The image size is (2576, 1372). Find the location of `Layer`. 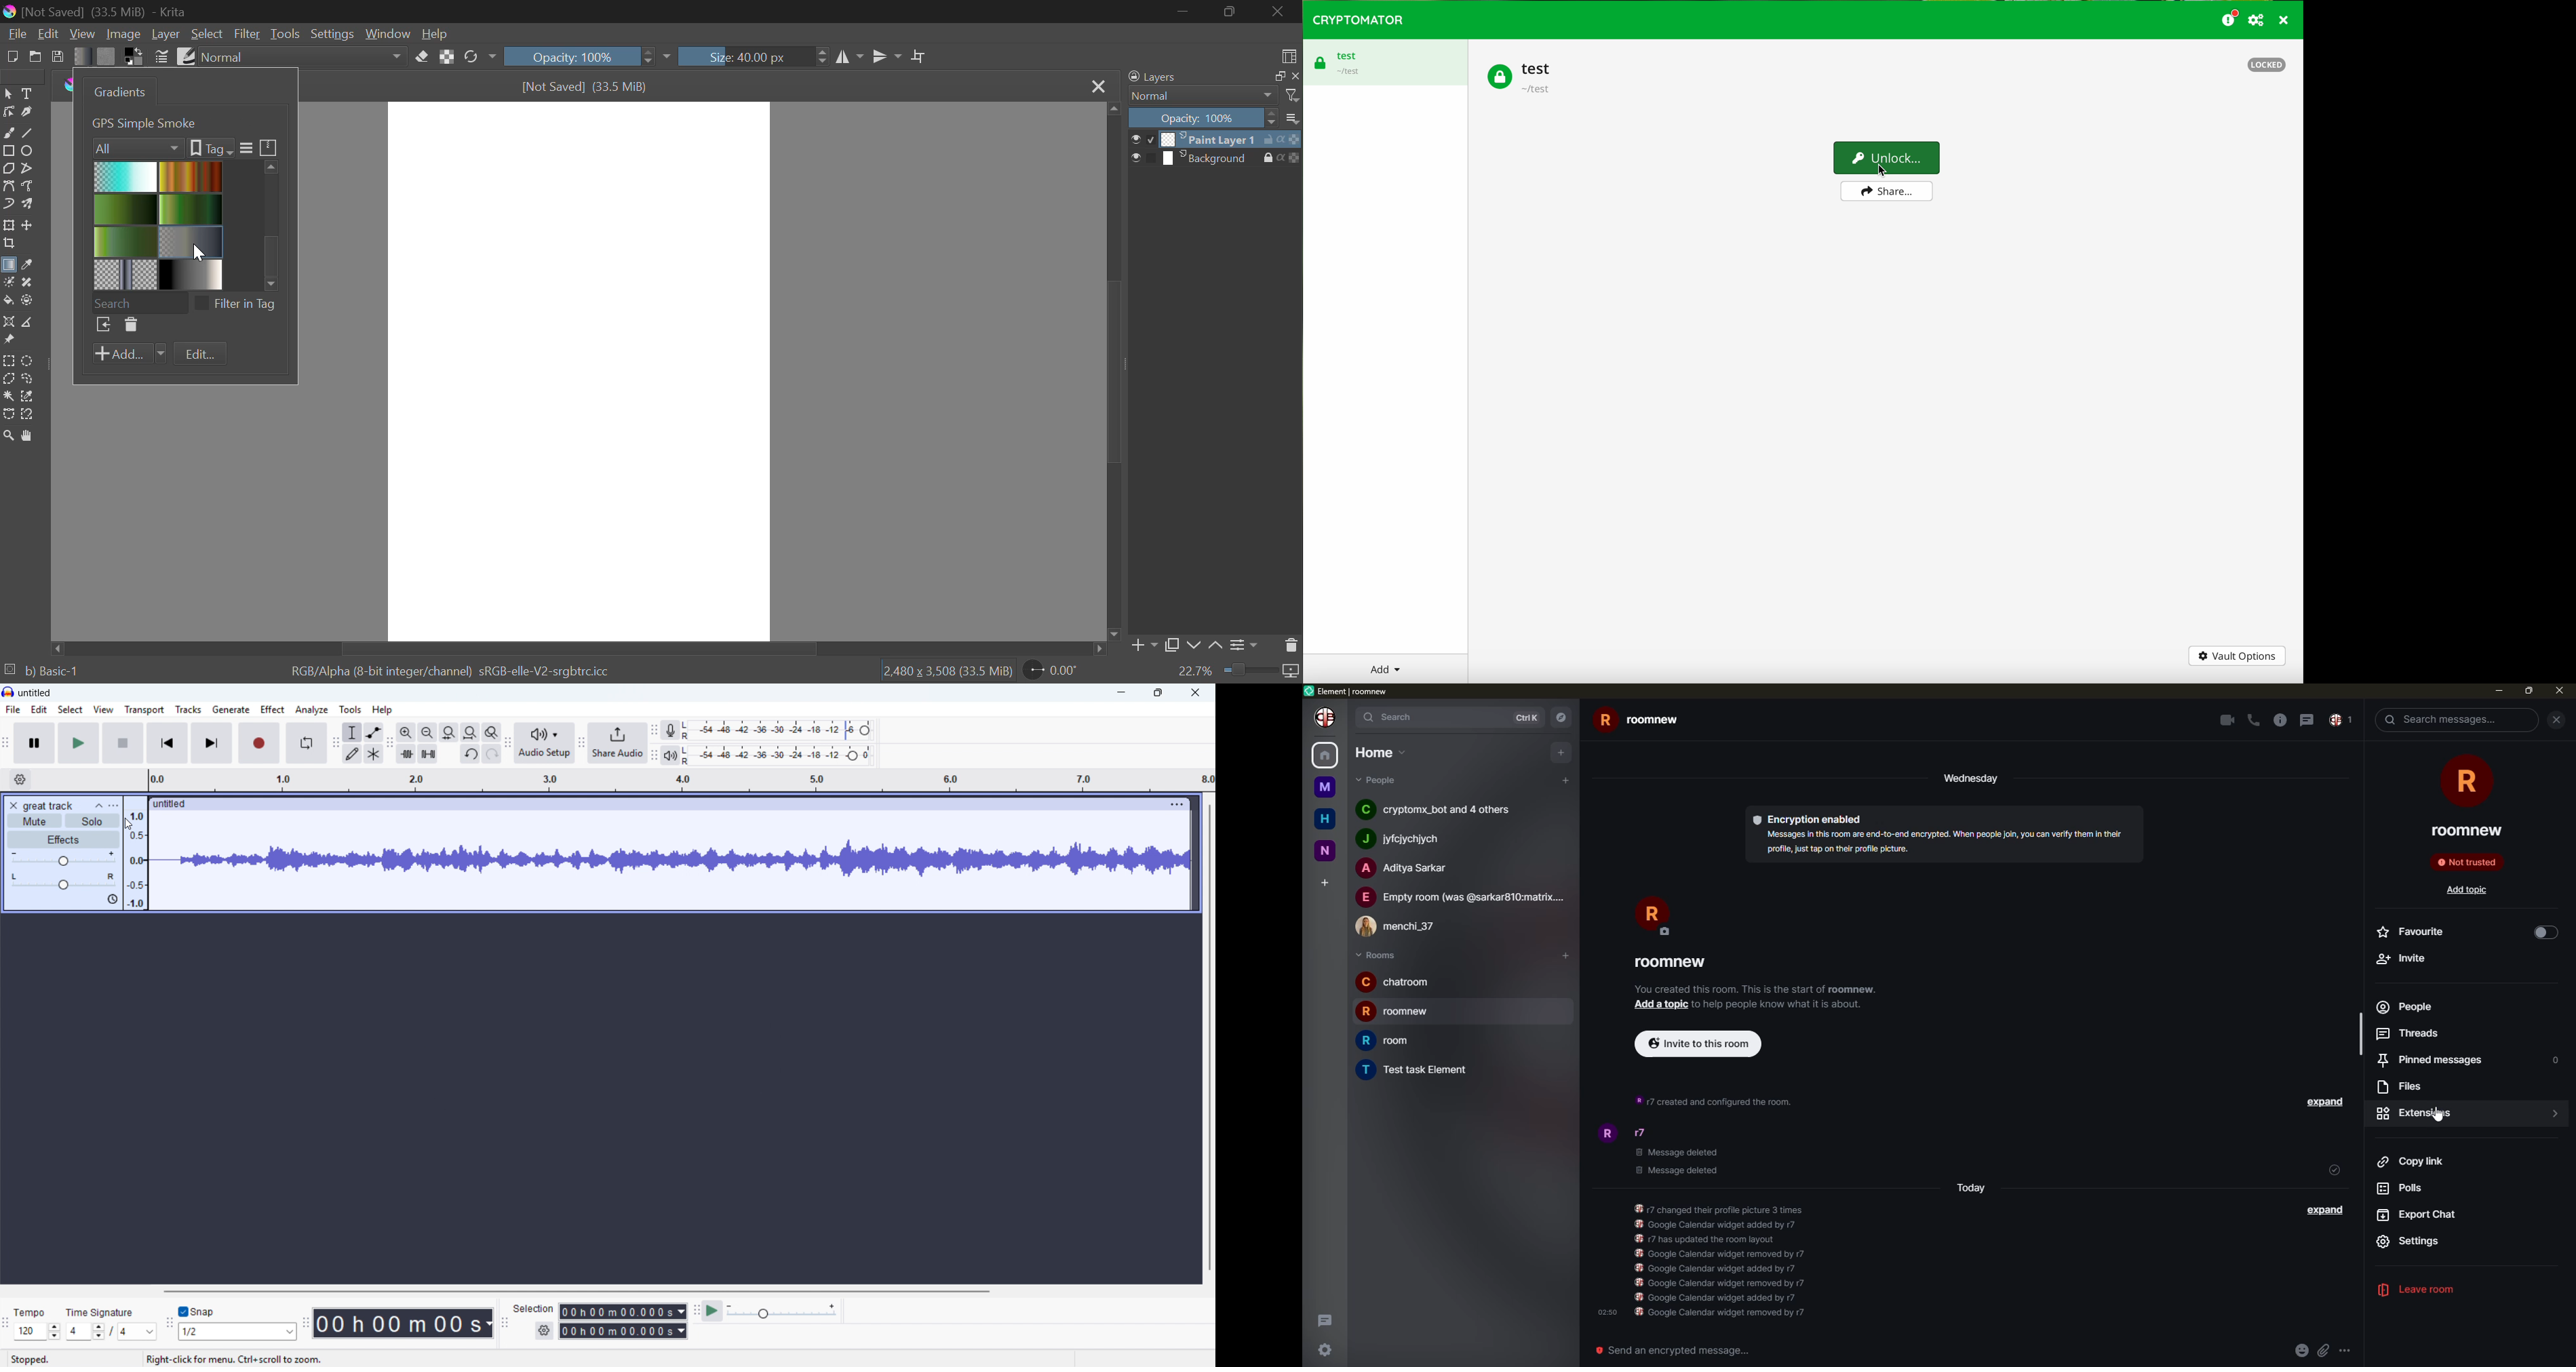

Layer is located at coordinates (165, 34).